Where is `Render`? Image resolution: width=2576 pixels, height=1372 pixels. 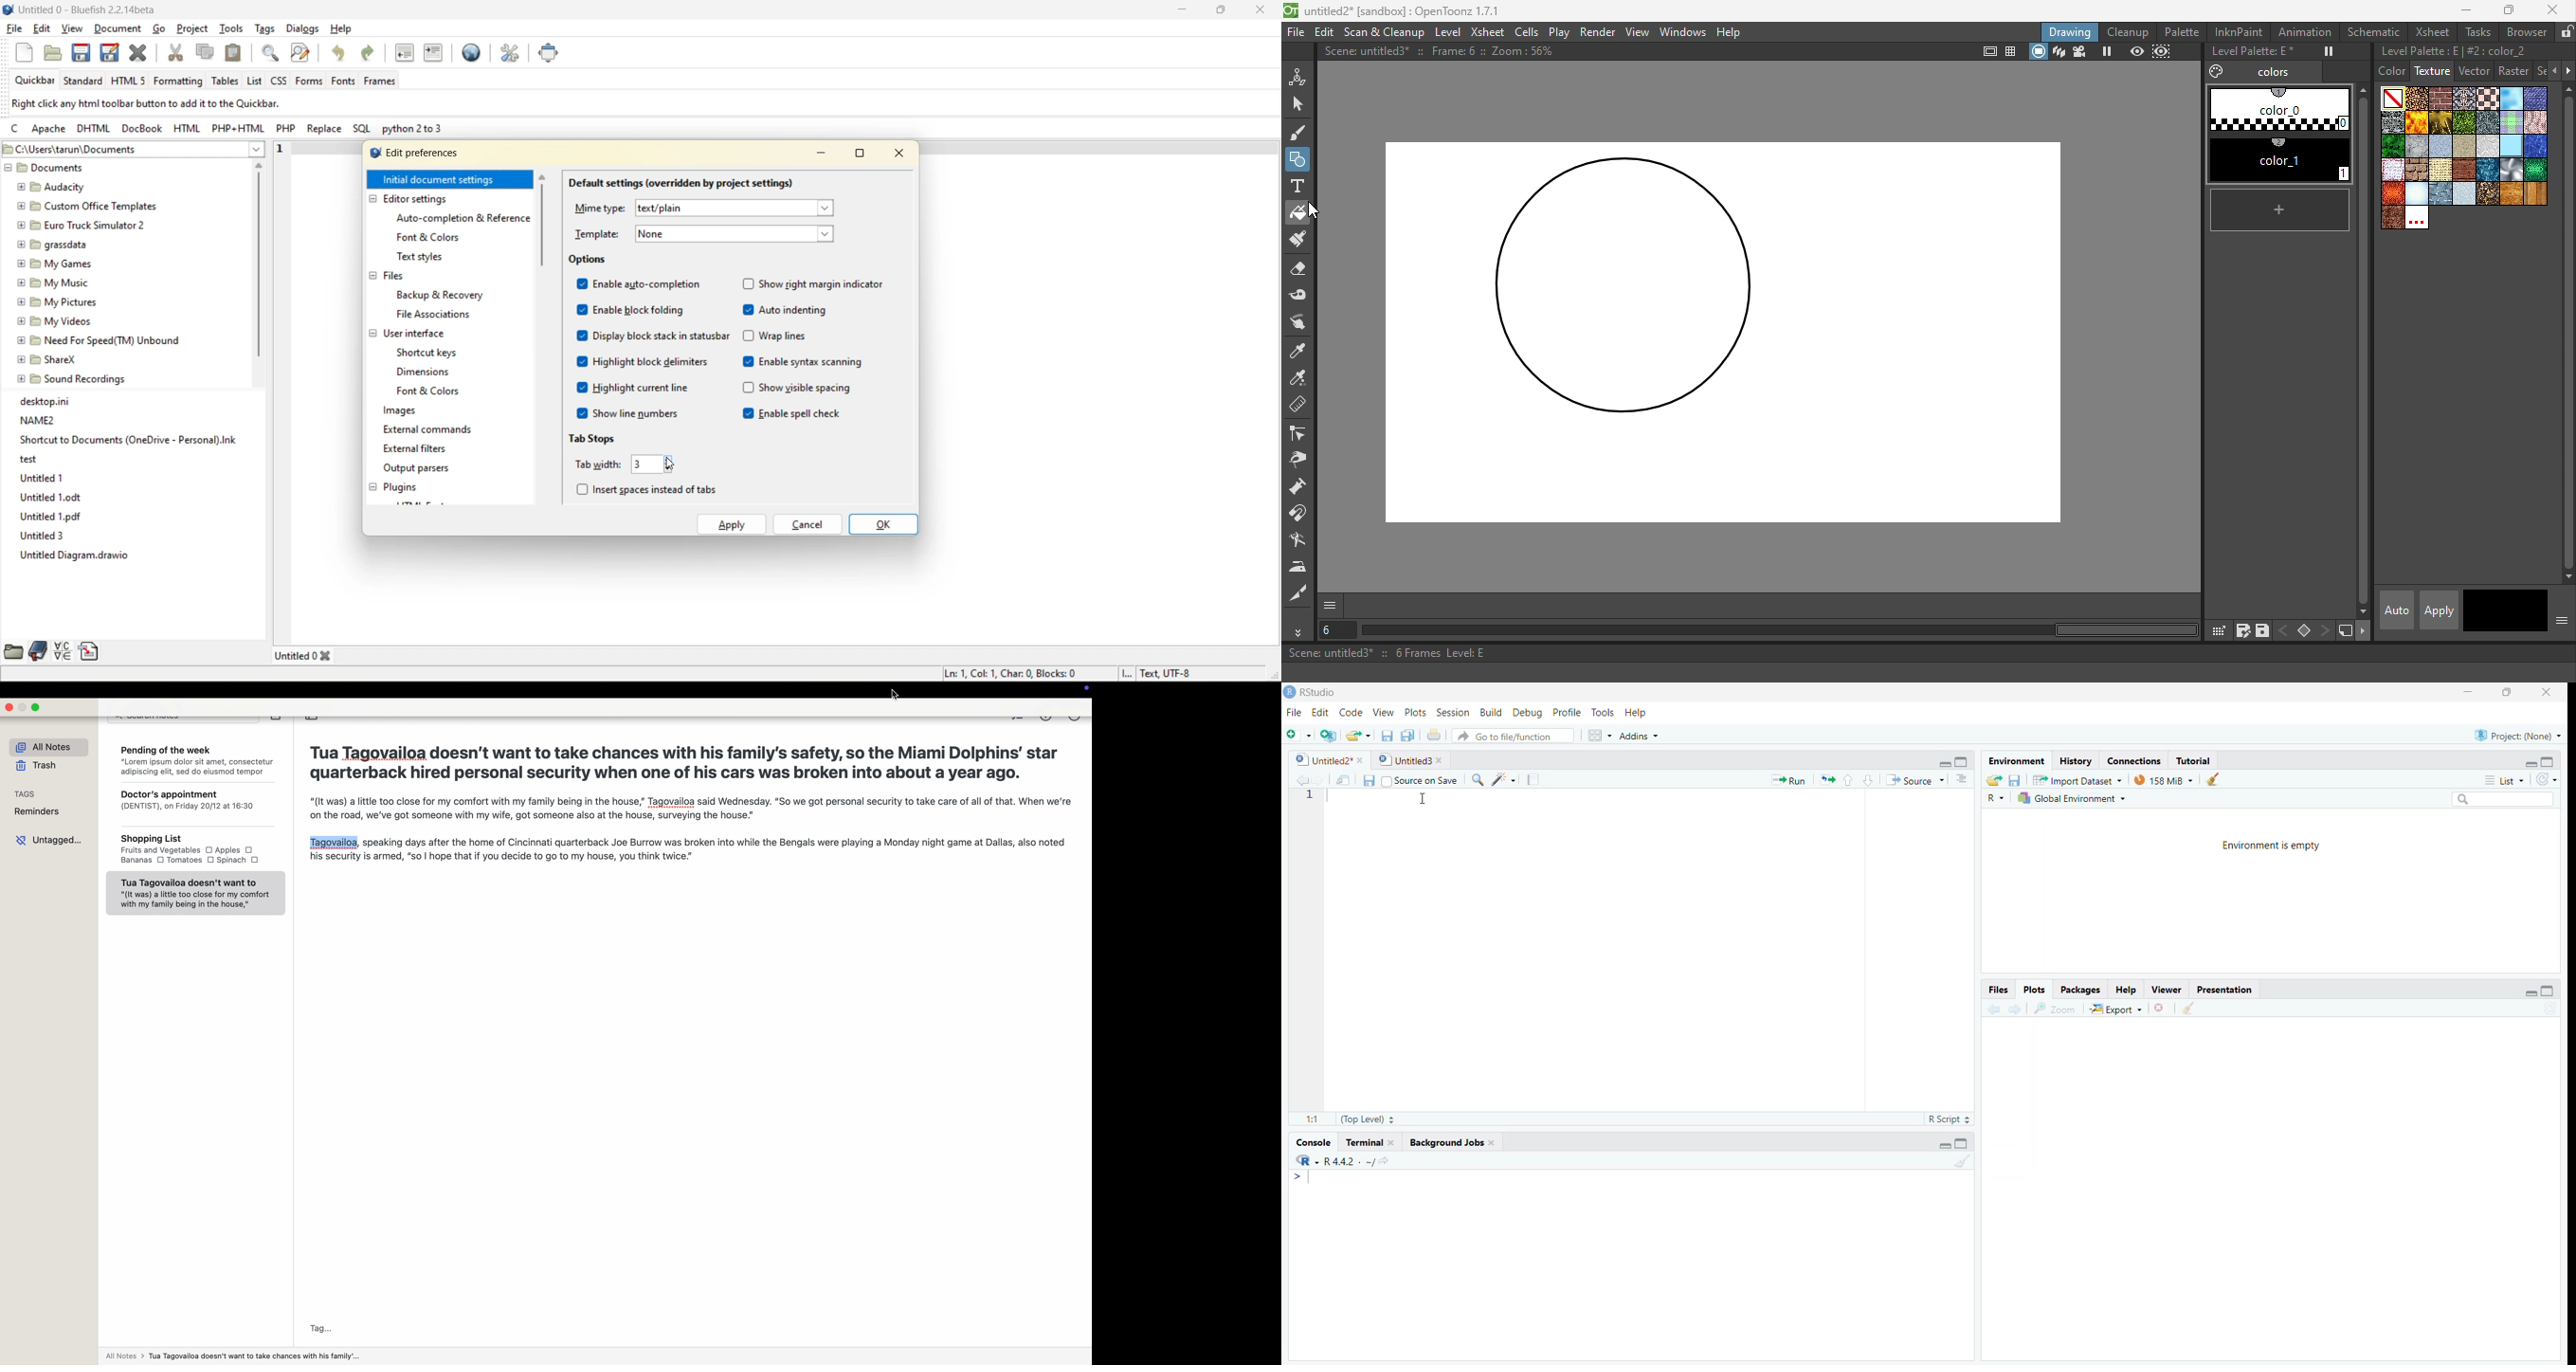
Render is located at coordinates (1600, 32).